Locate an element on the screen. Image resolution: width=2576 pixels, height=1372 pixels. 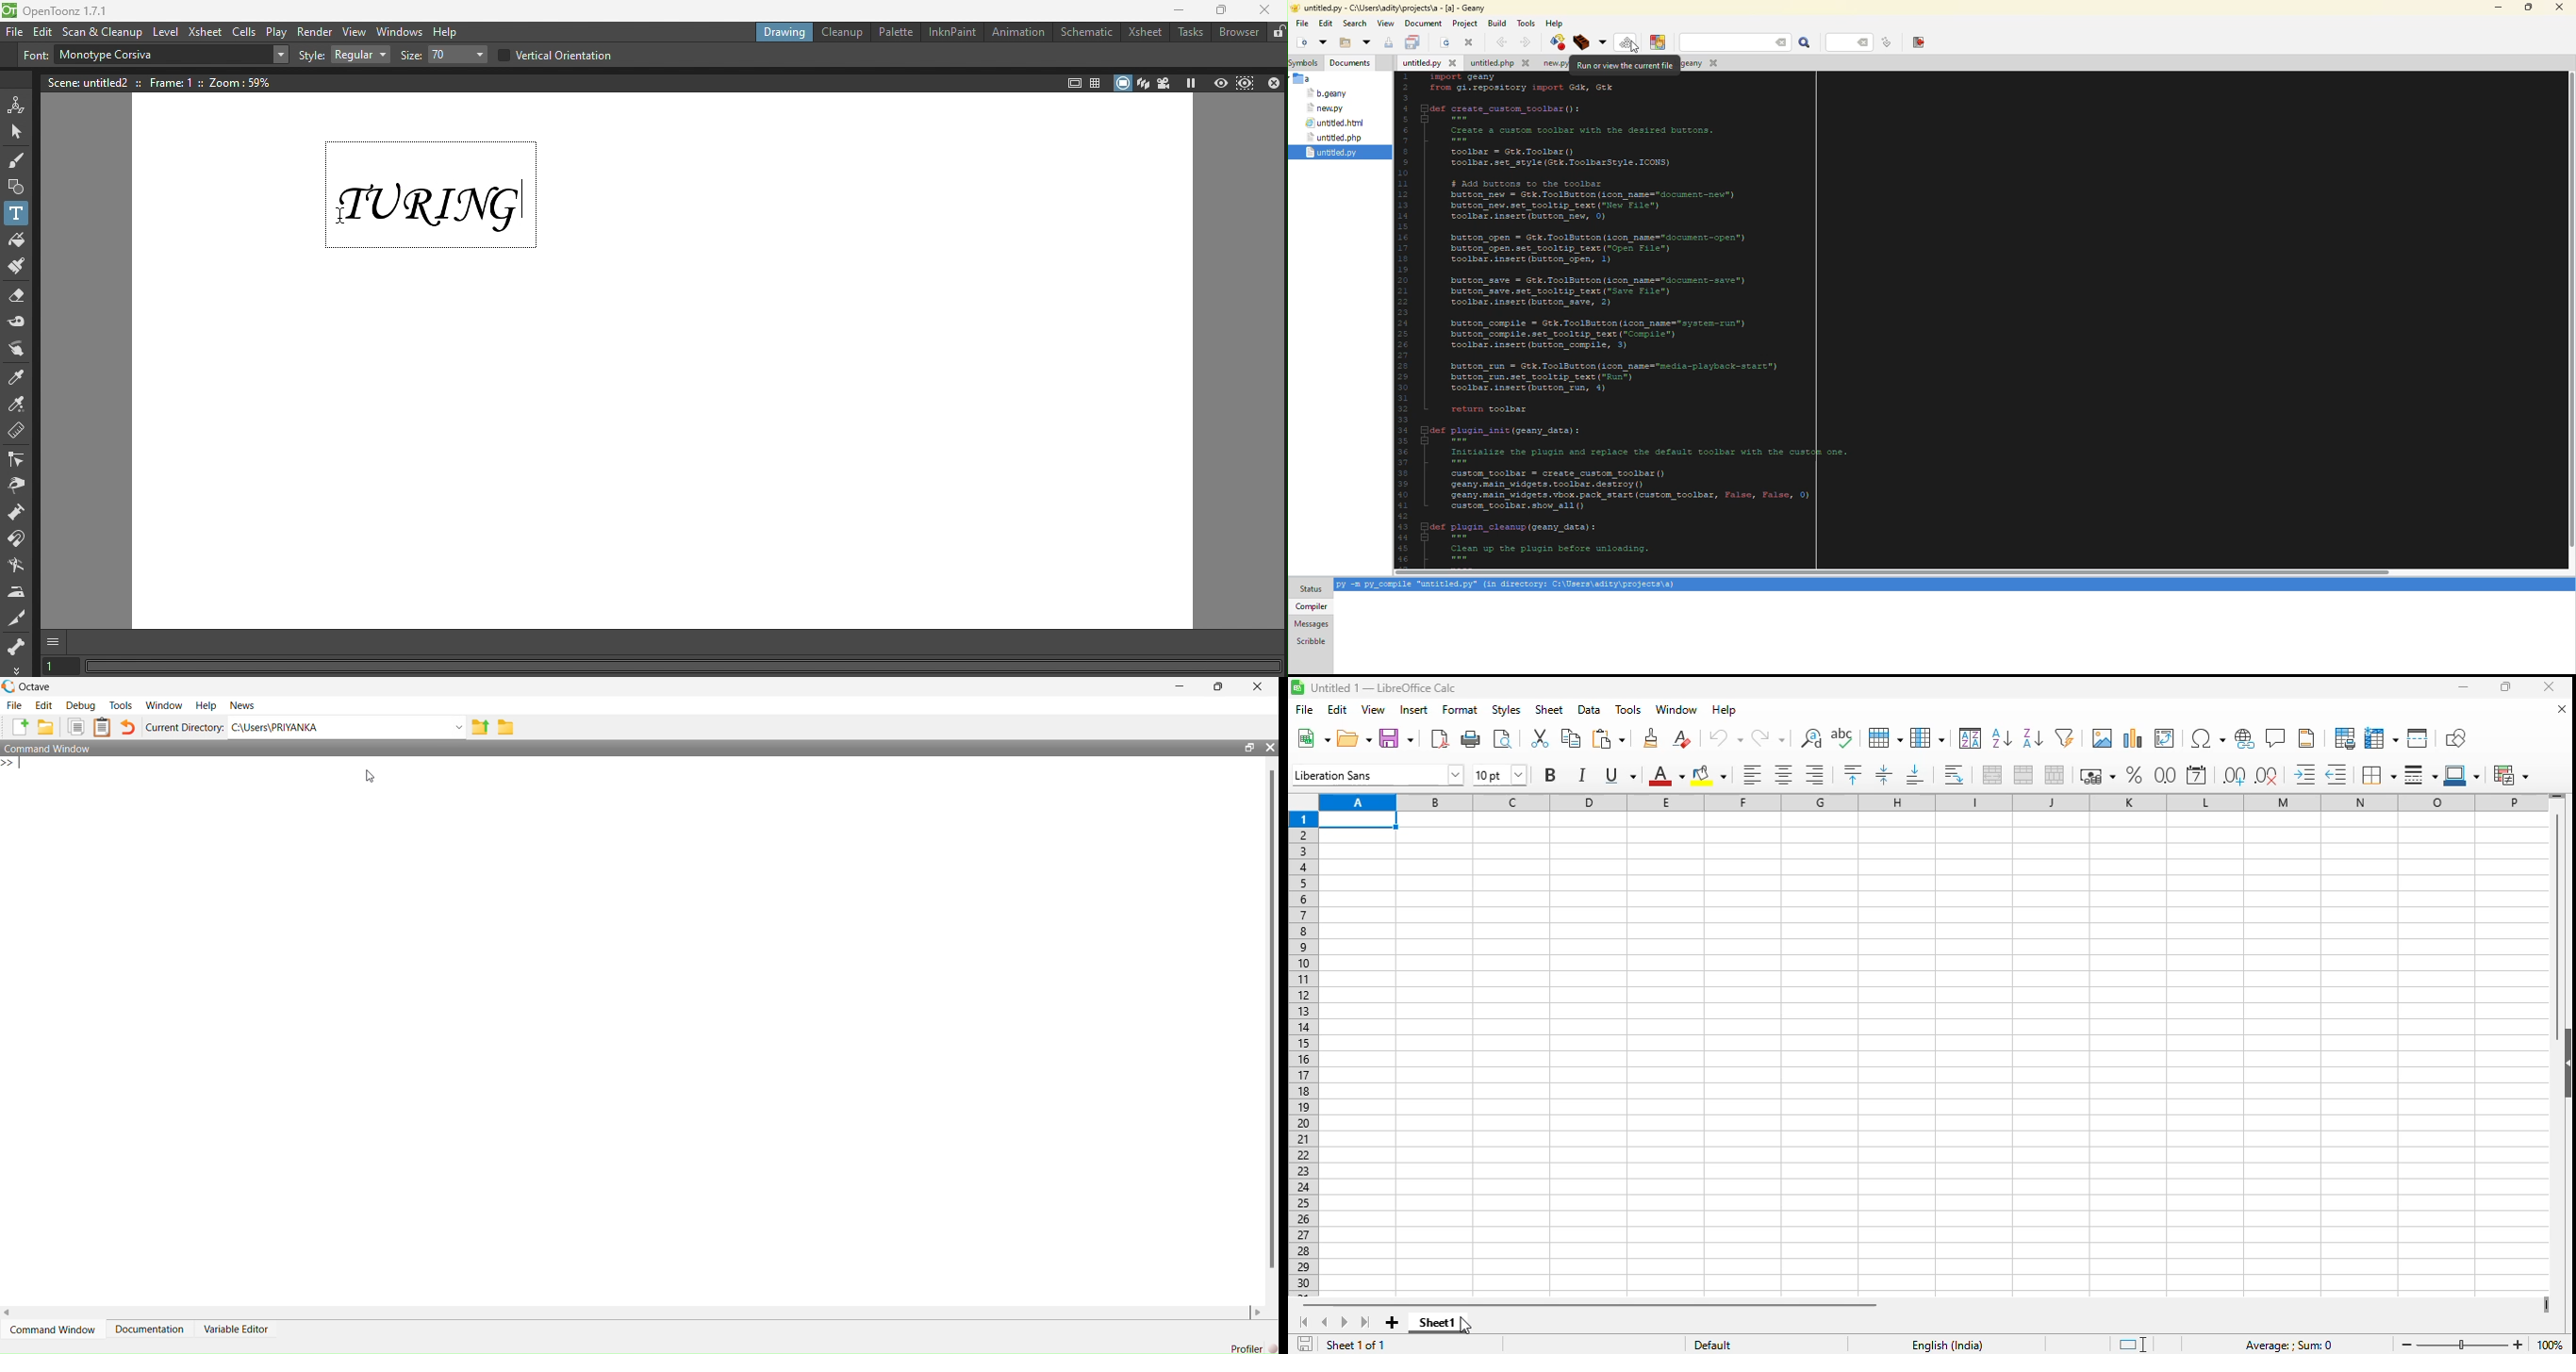
border style is located at coordinates (2421, 774).